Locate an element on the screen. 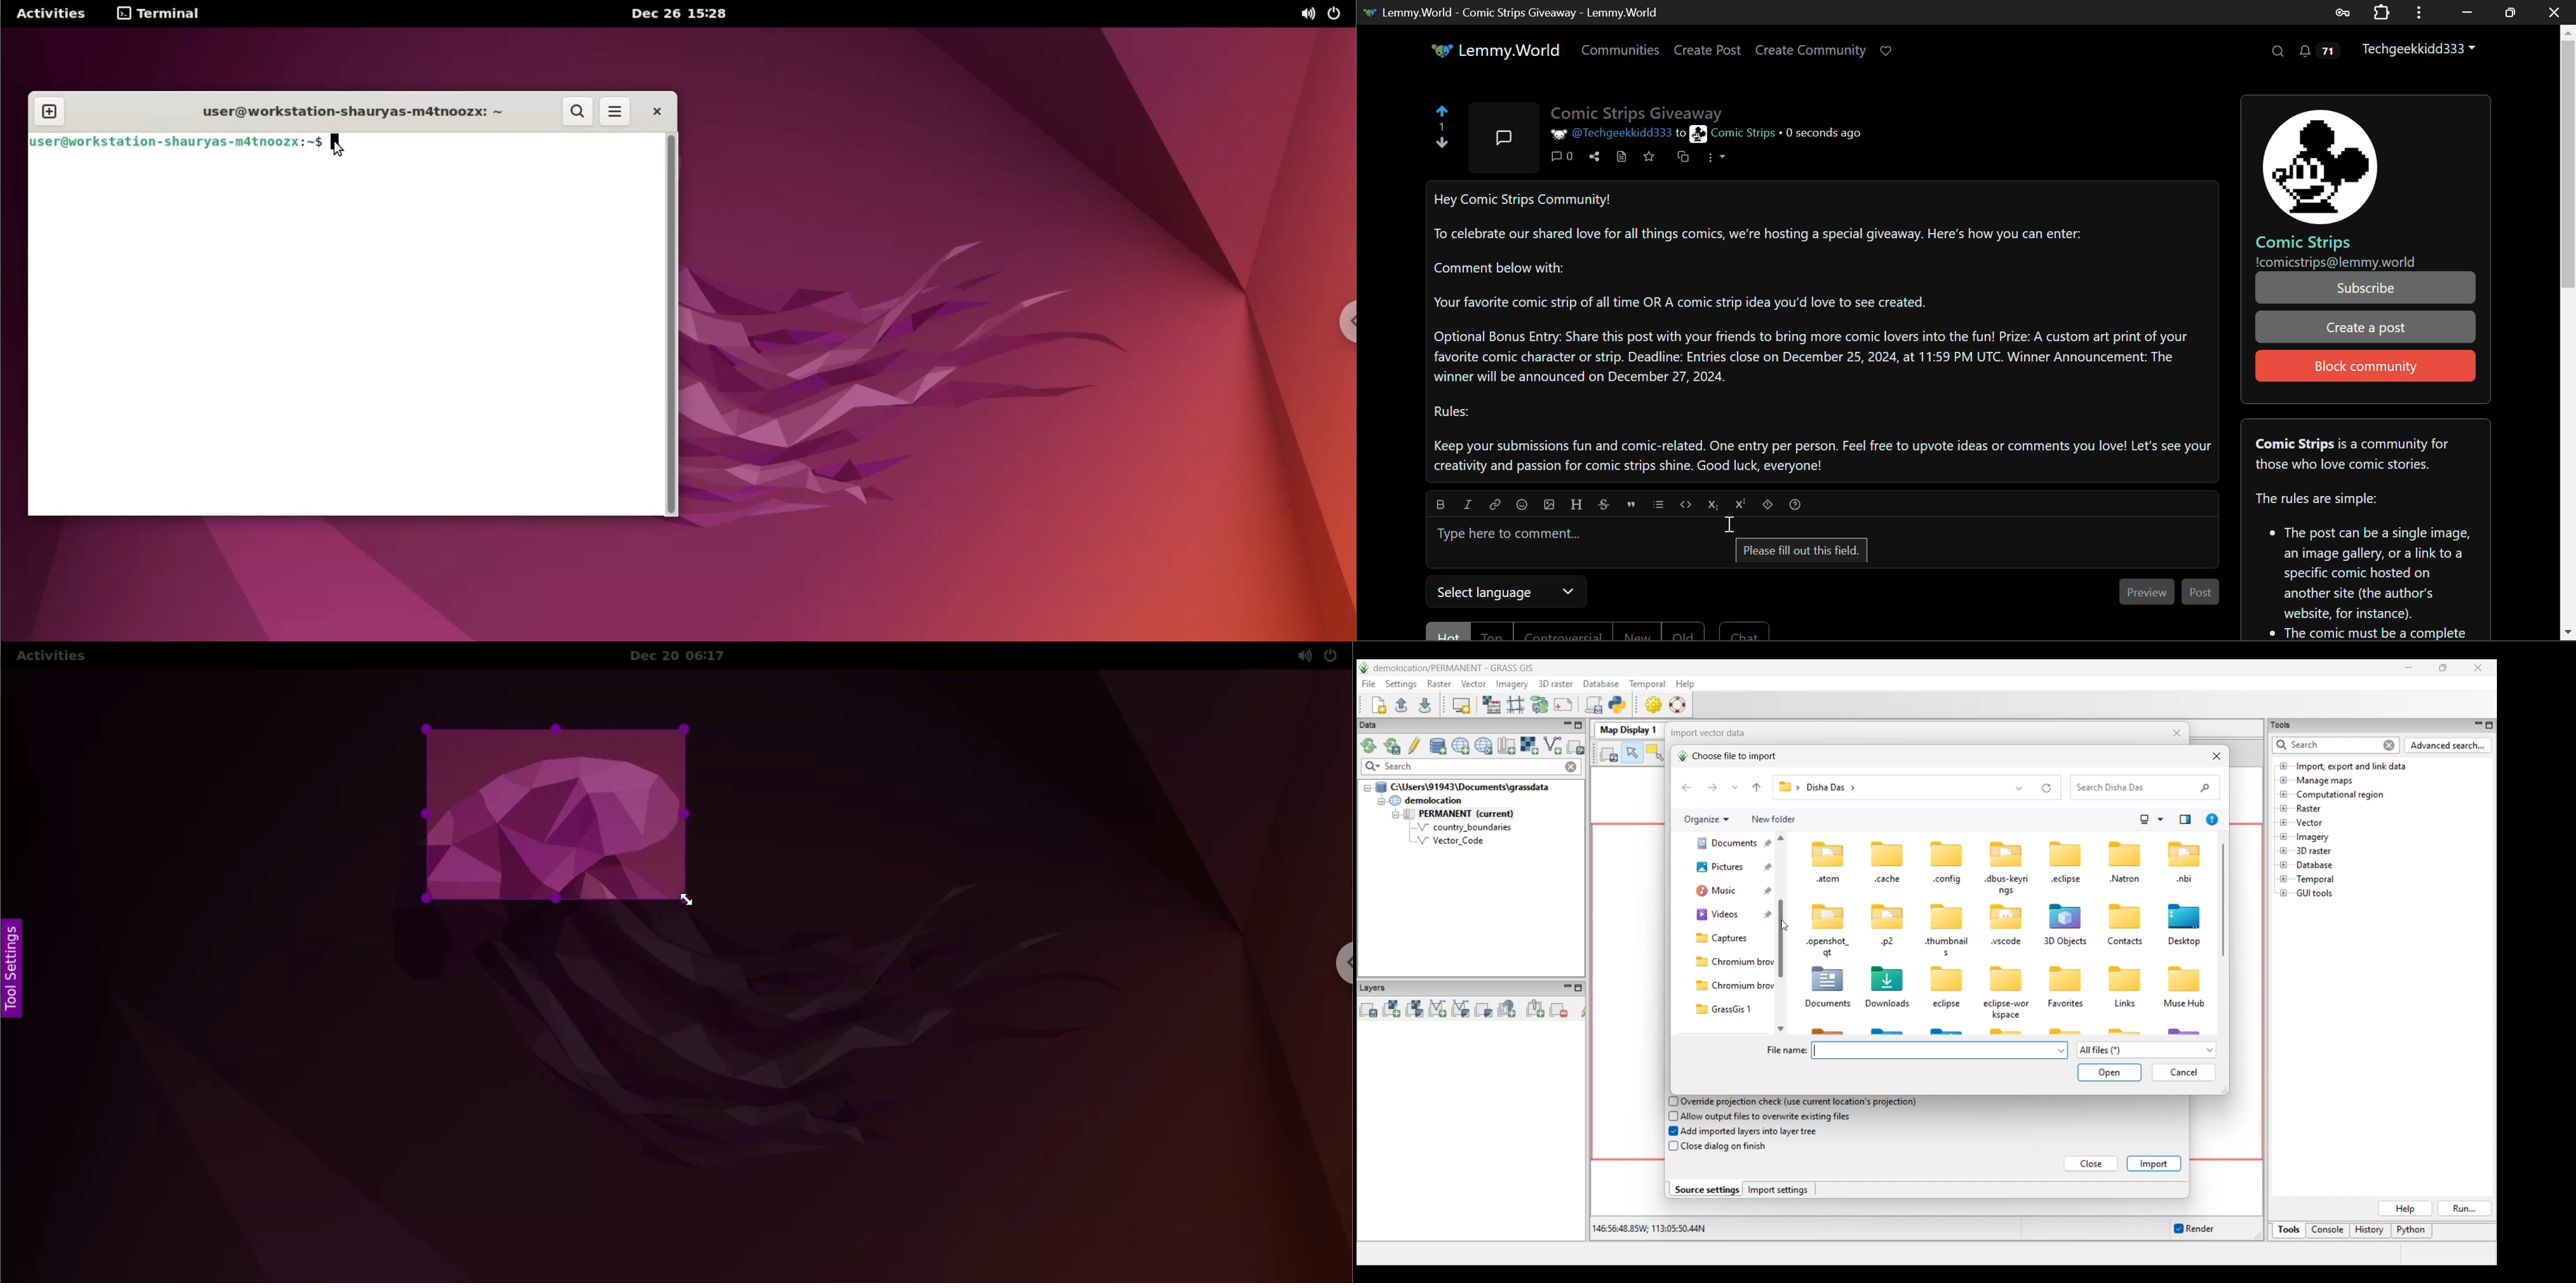  italic is located at coordinates (1494, 502).